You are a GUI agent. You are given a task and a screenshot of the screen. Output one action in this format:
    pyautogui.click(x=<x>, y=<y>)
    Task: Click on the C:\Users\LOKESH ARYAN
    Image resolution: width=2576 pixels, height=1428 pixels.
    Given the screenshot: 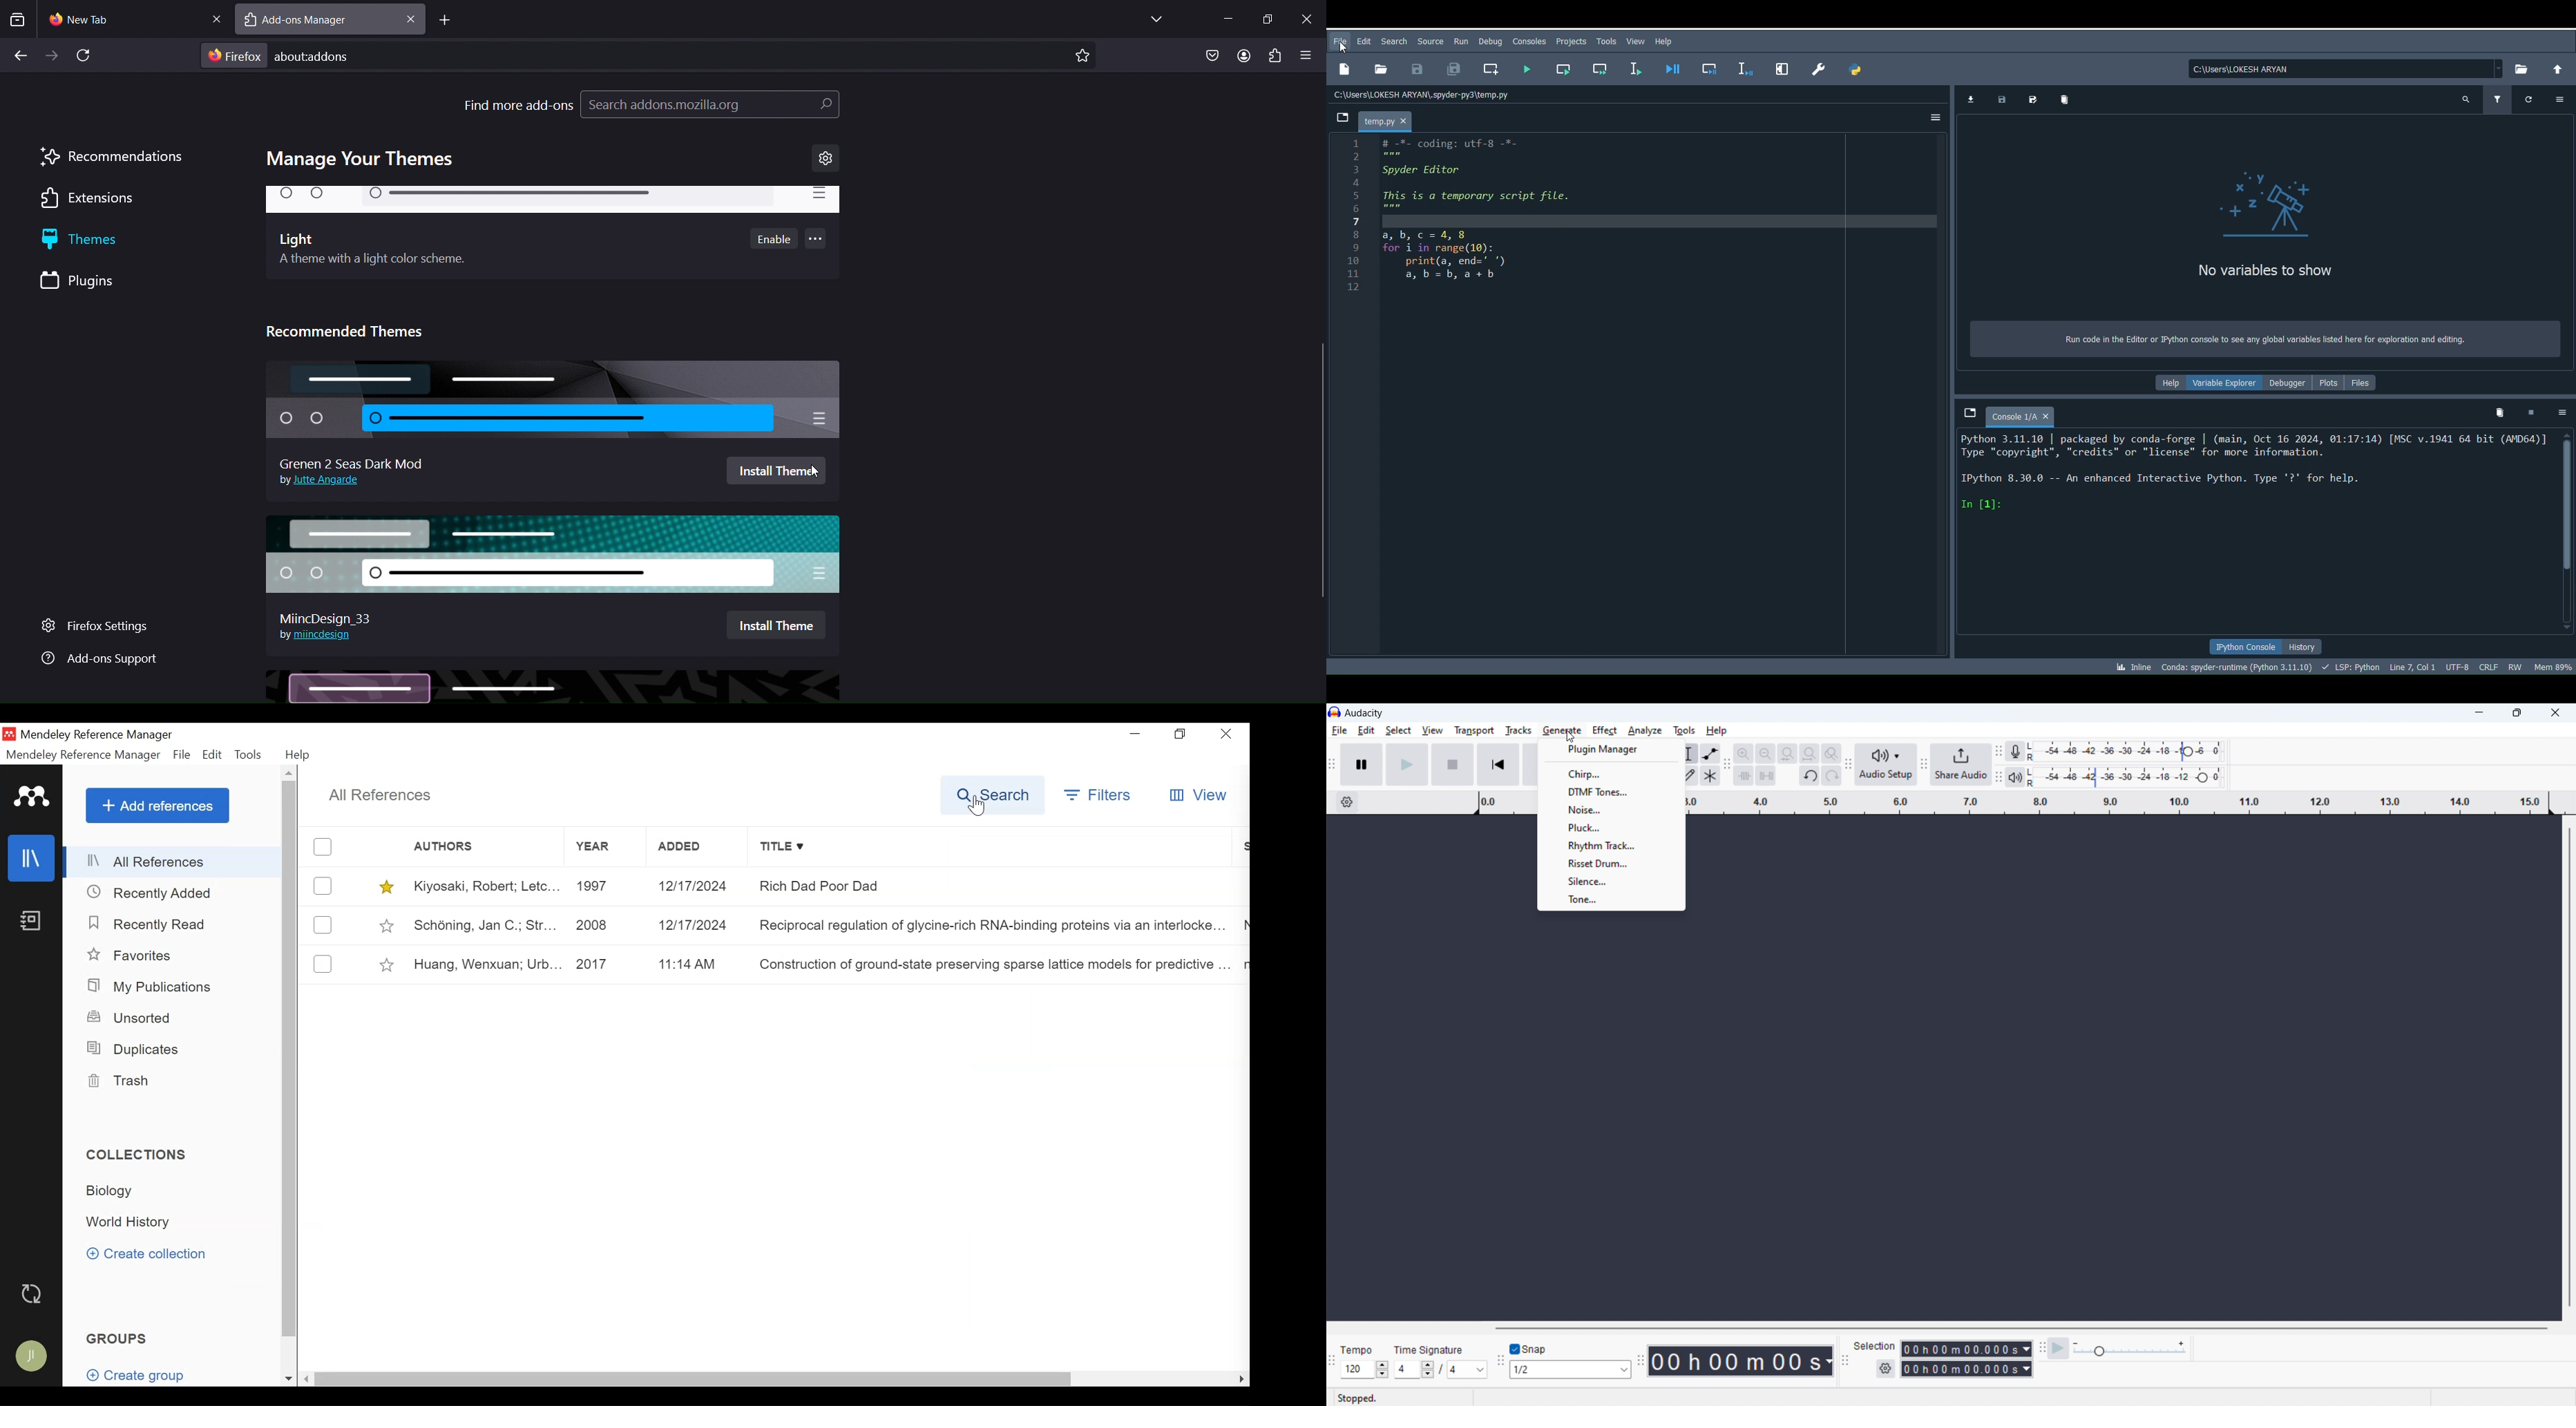 What is the action you would take?
    pyautogui.click(x=2345, y=67)
    